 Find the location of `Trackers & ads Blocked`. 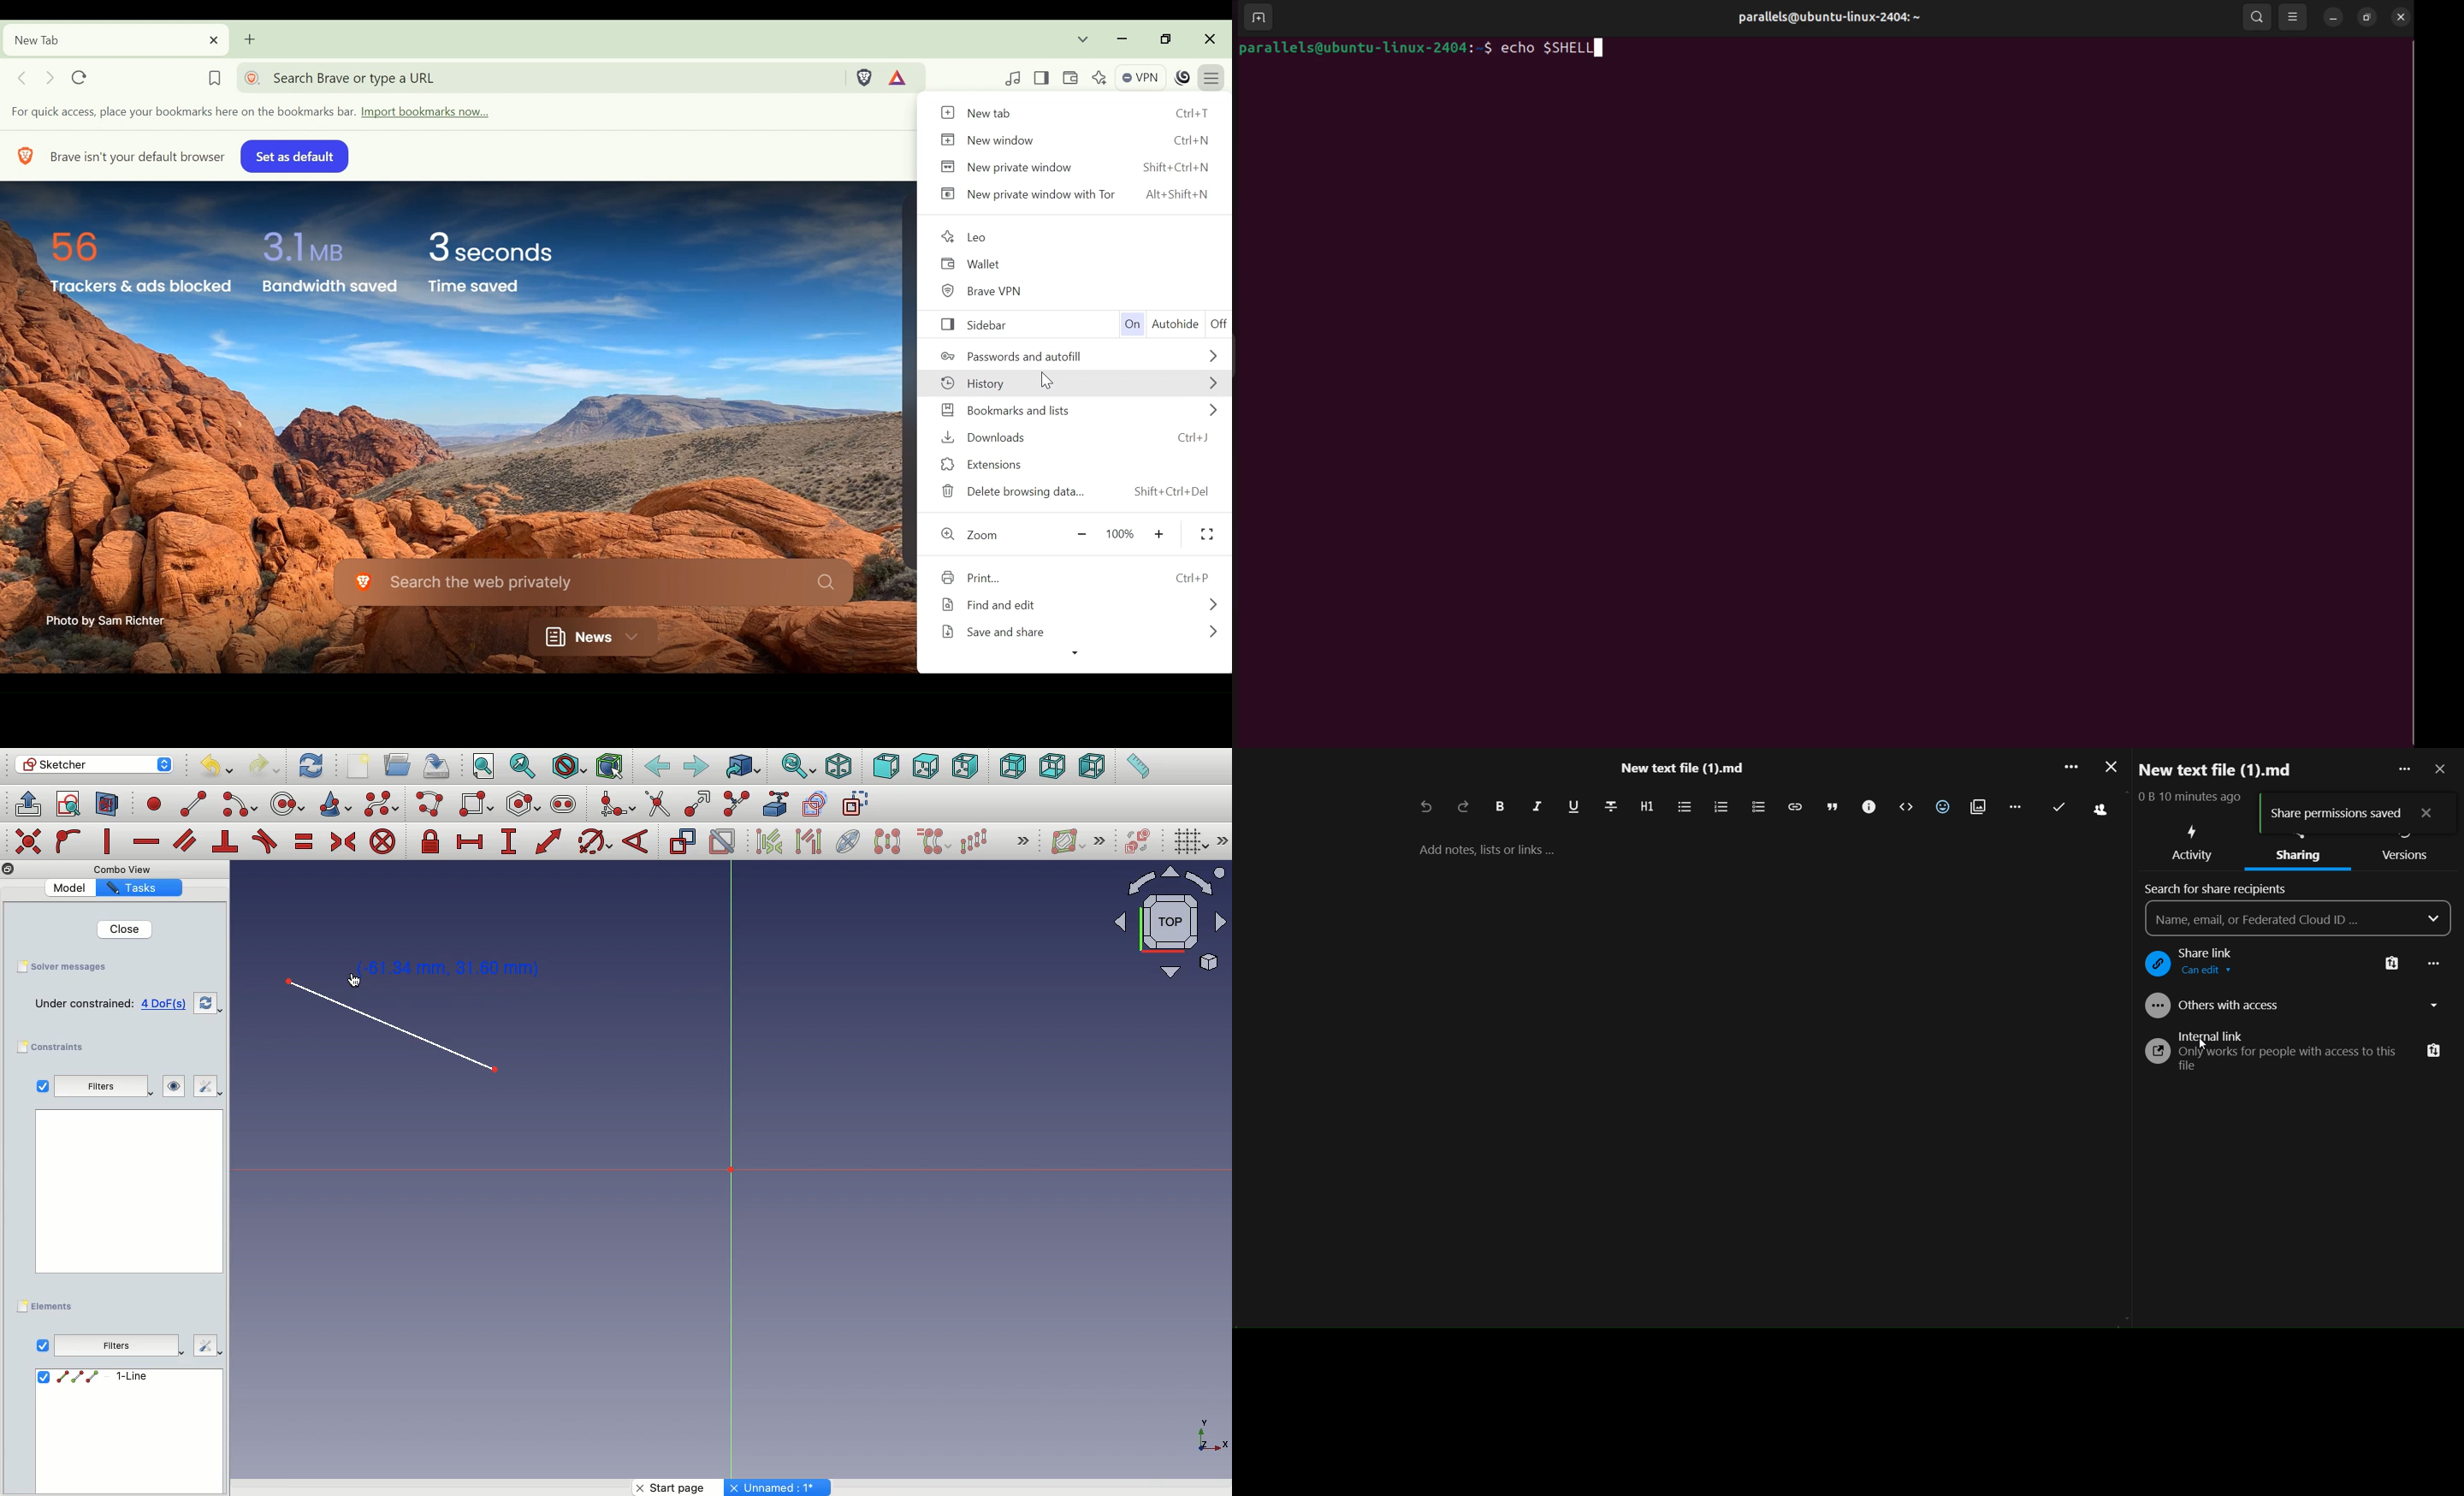

Trackers & ads Blocked is located at coordinates (137, 288).